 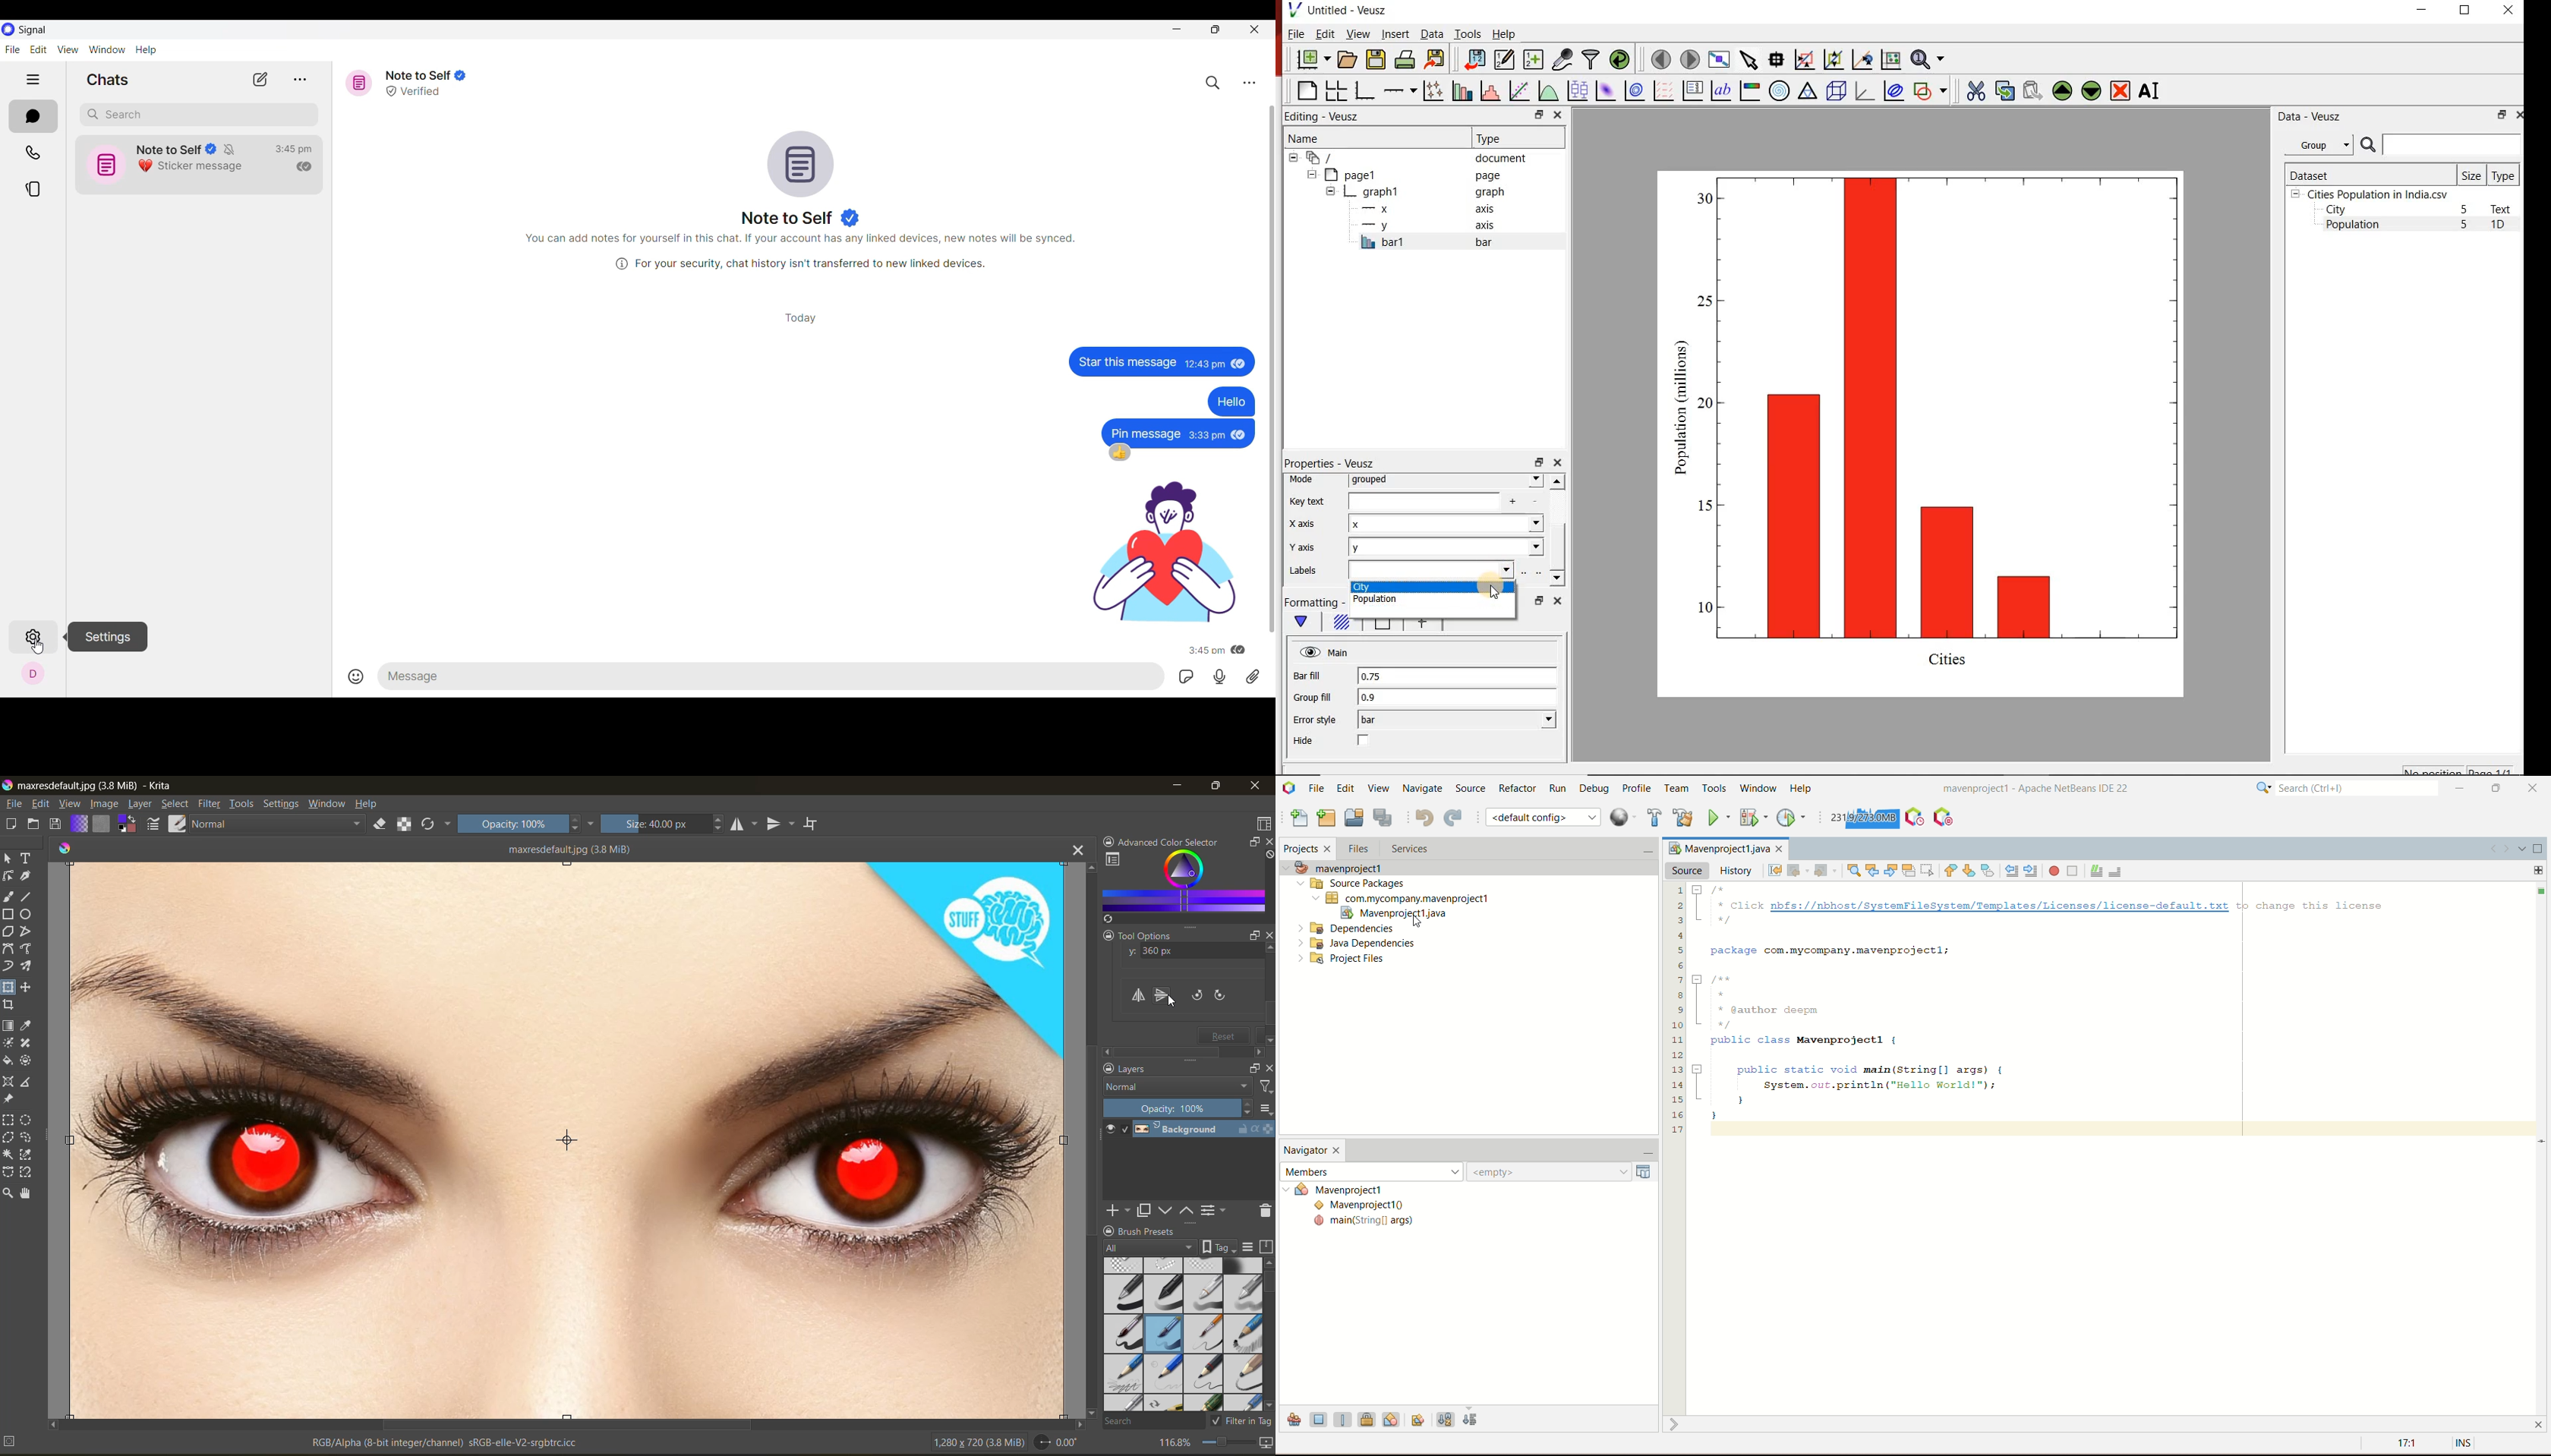 I want to click on thumbsup, so click(x=1121, y=453).